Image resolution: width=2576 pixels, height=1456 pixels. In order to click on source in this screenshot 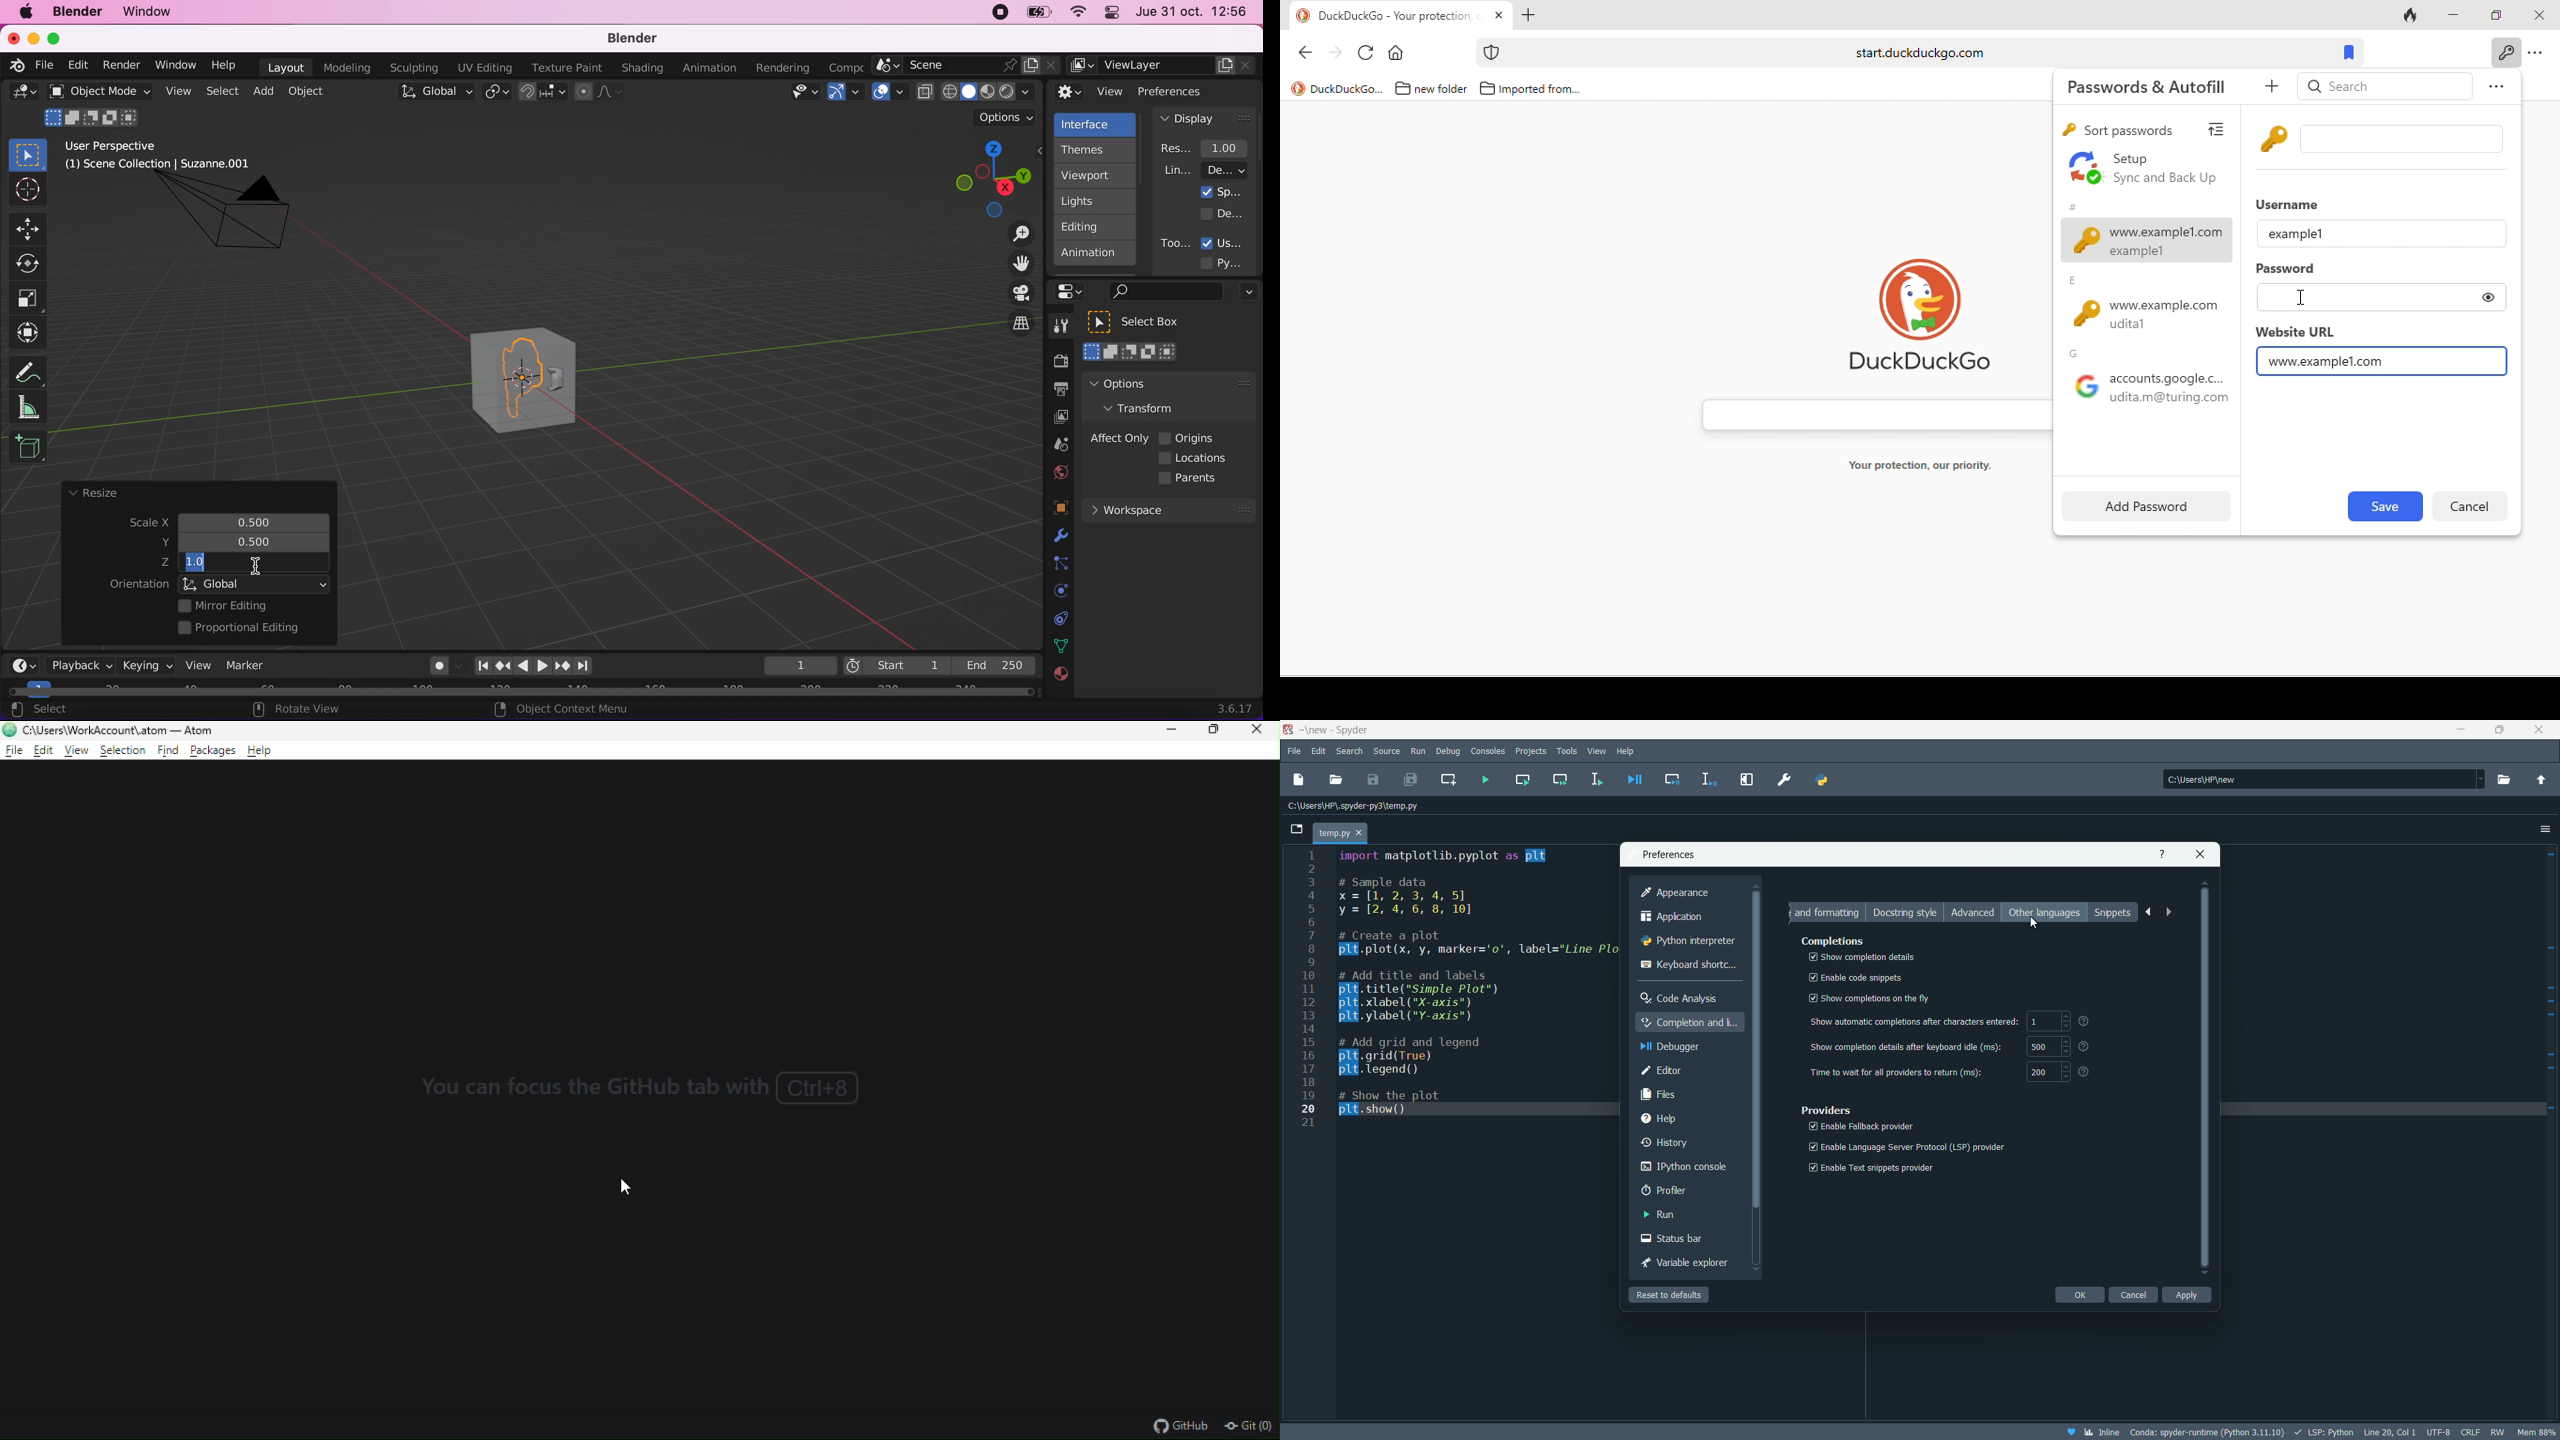, I will do `click(1386, 752)`.